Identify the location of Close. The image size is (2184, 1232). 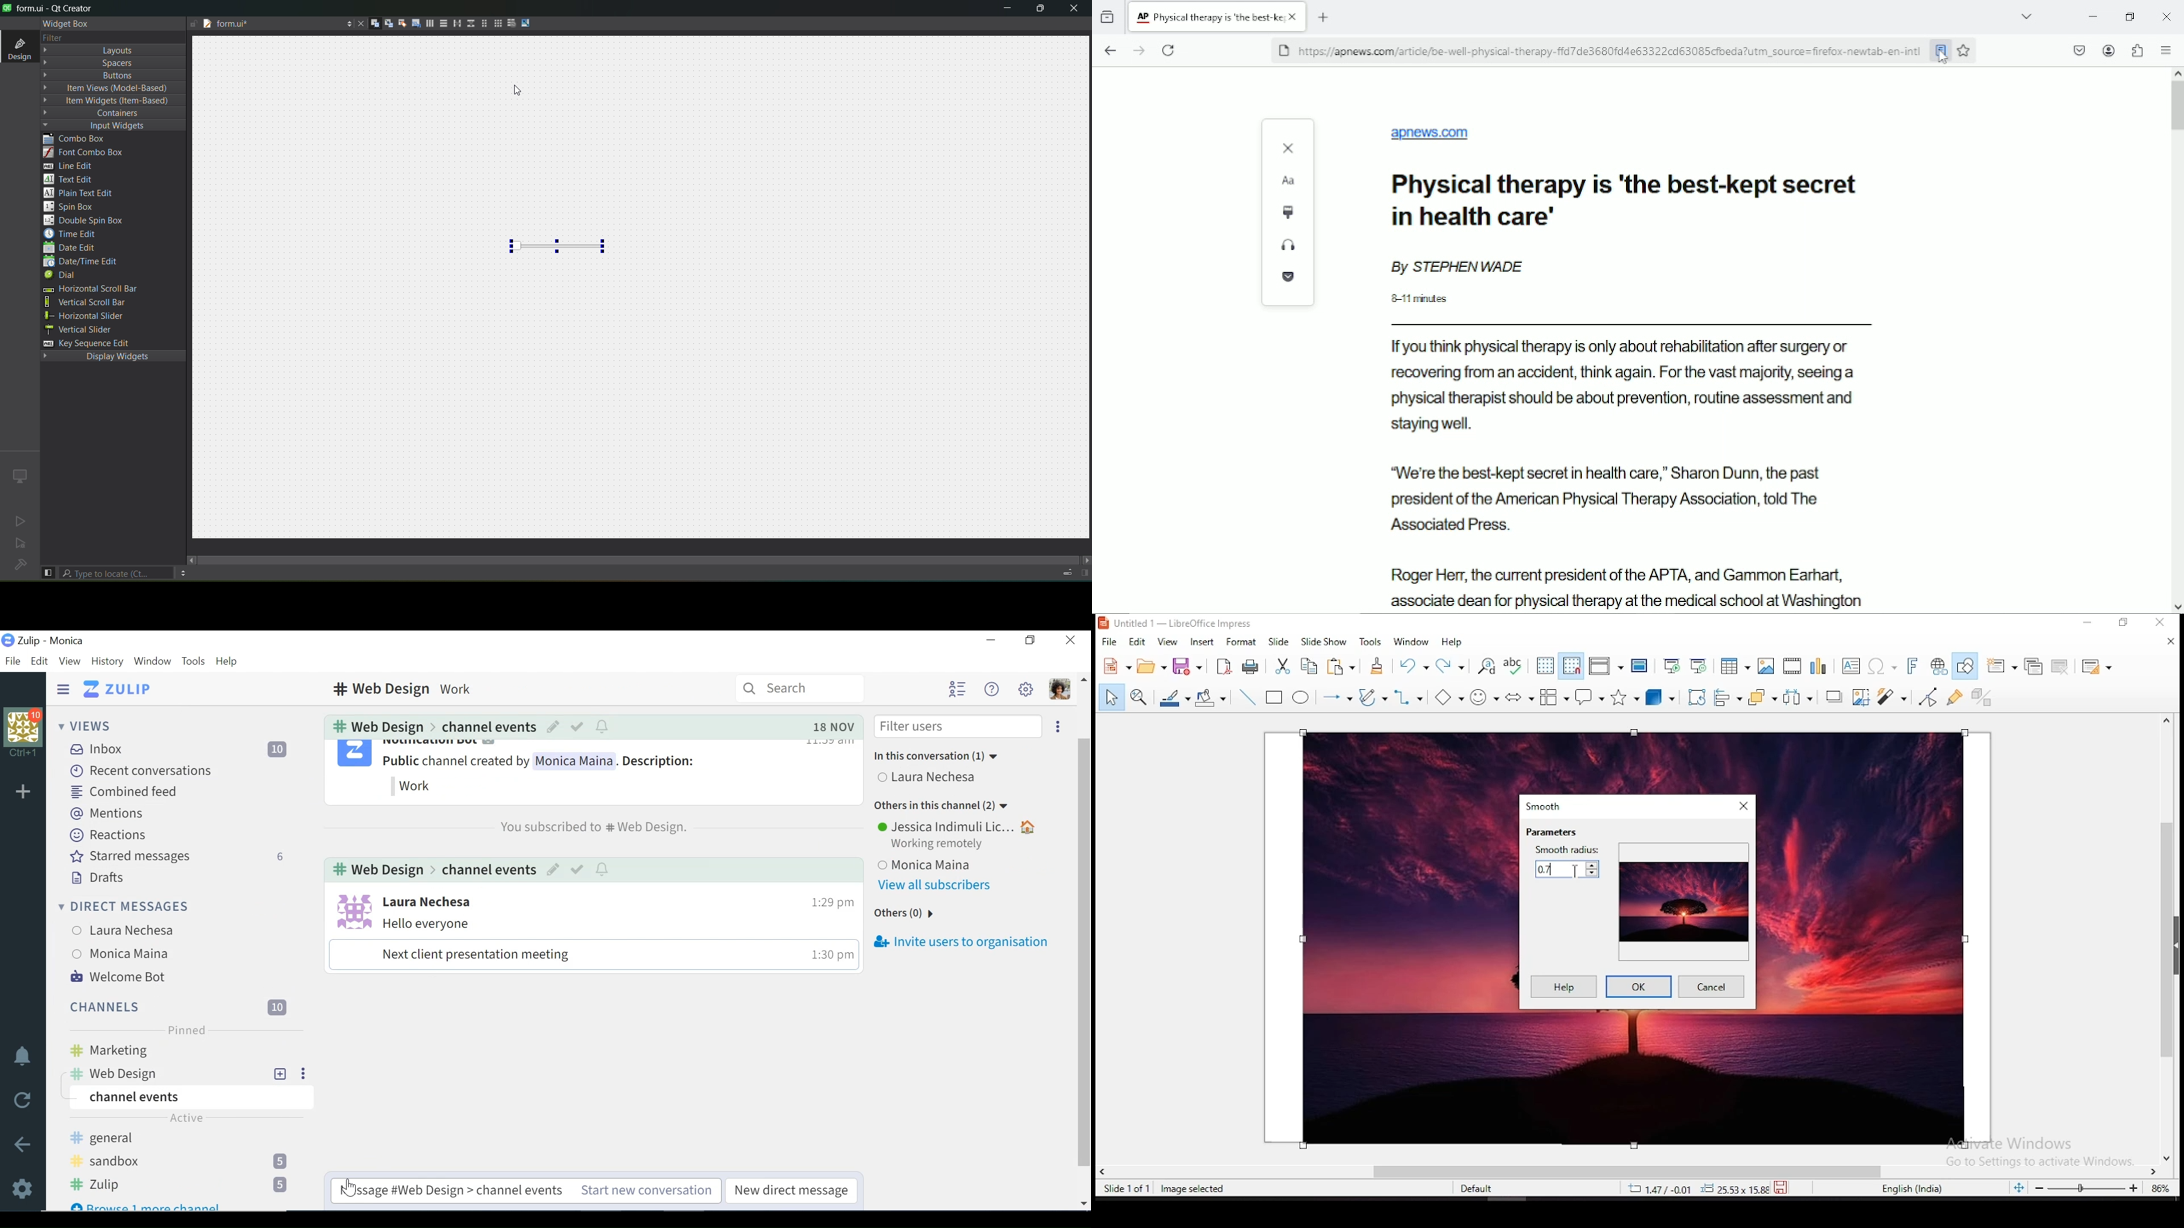
(1070, 640).